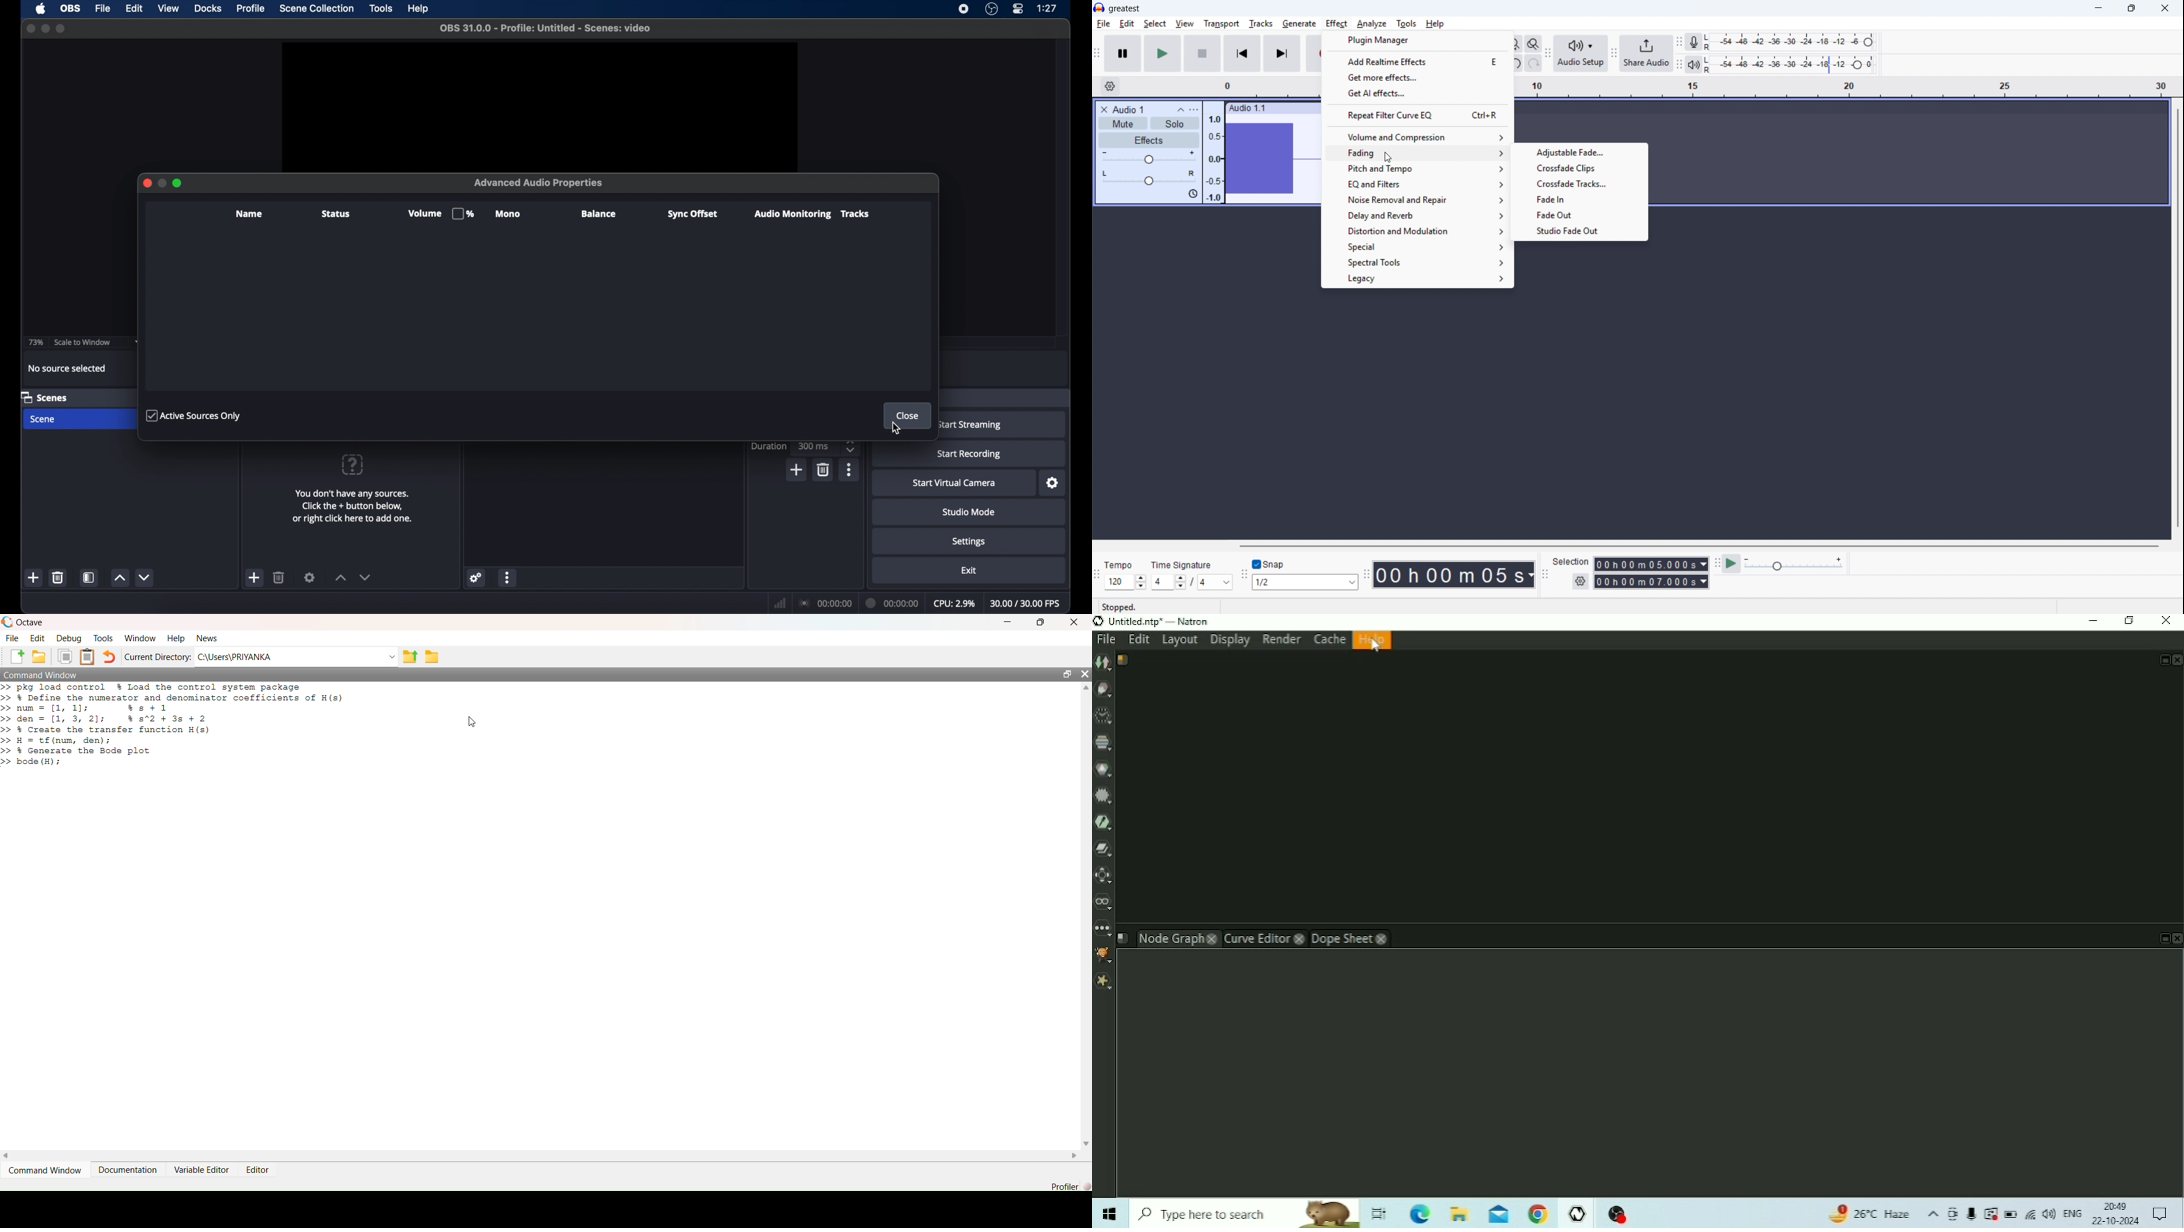 This screenshot has height=1232, width=2184. Describe the element at coordinates (1581, 182) in the screenshot. I see `Crossfade tracks ` at that location.